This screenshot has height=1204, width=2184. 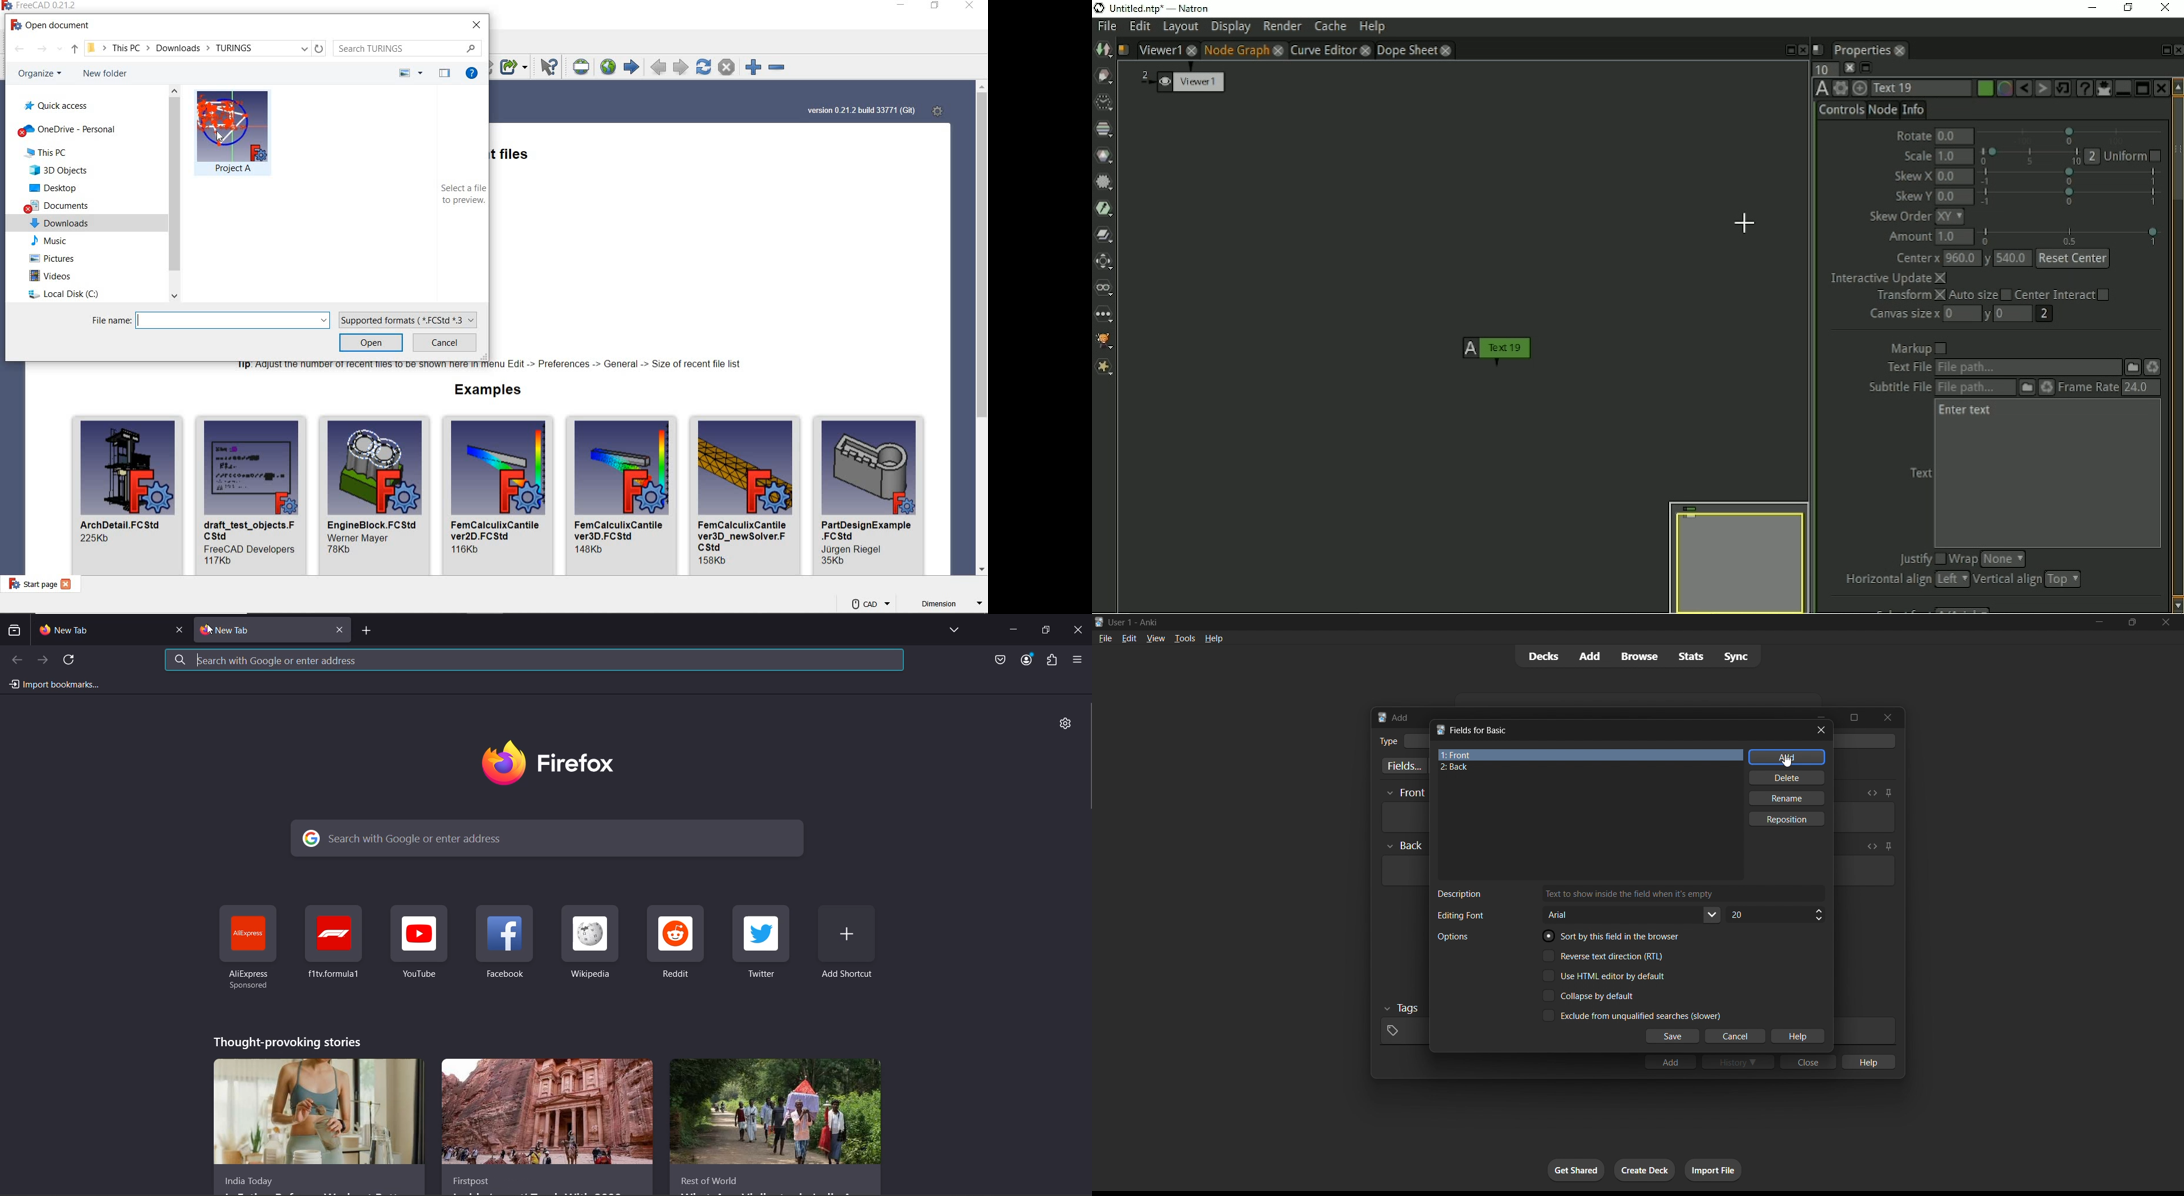 I want to click on name, so click(x=867, y=530).